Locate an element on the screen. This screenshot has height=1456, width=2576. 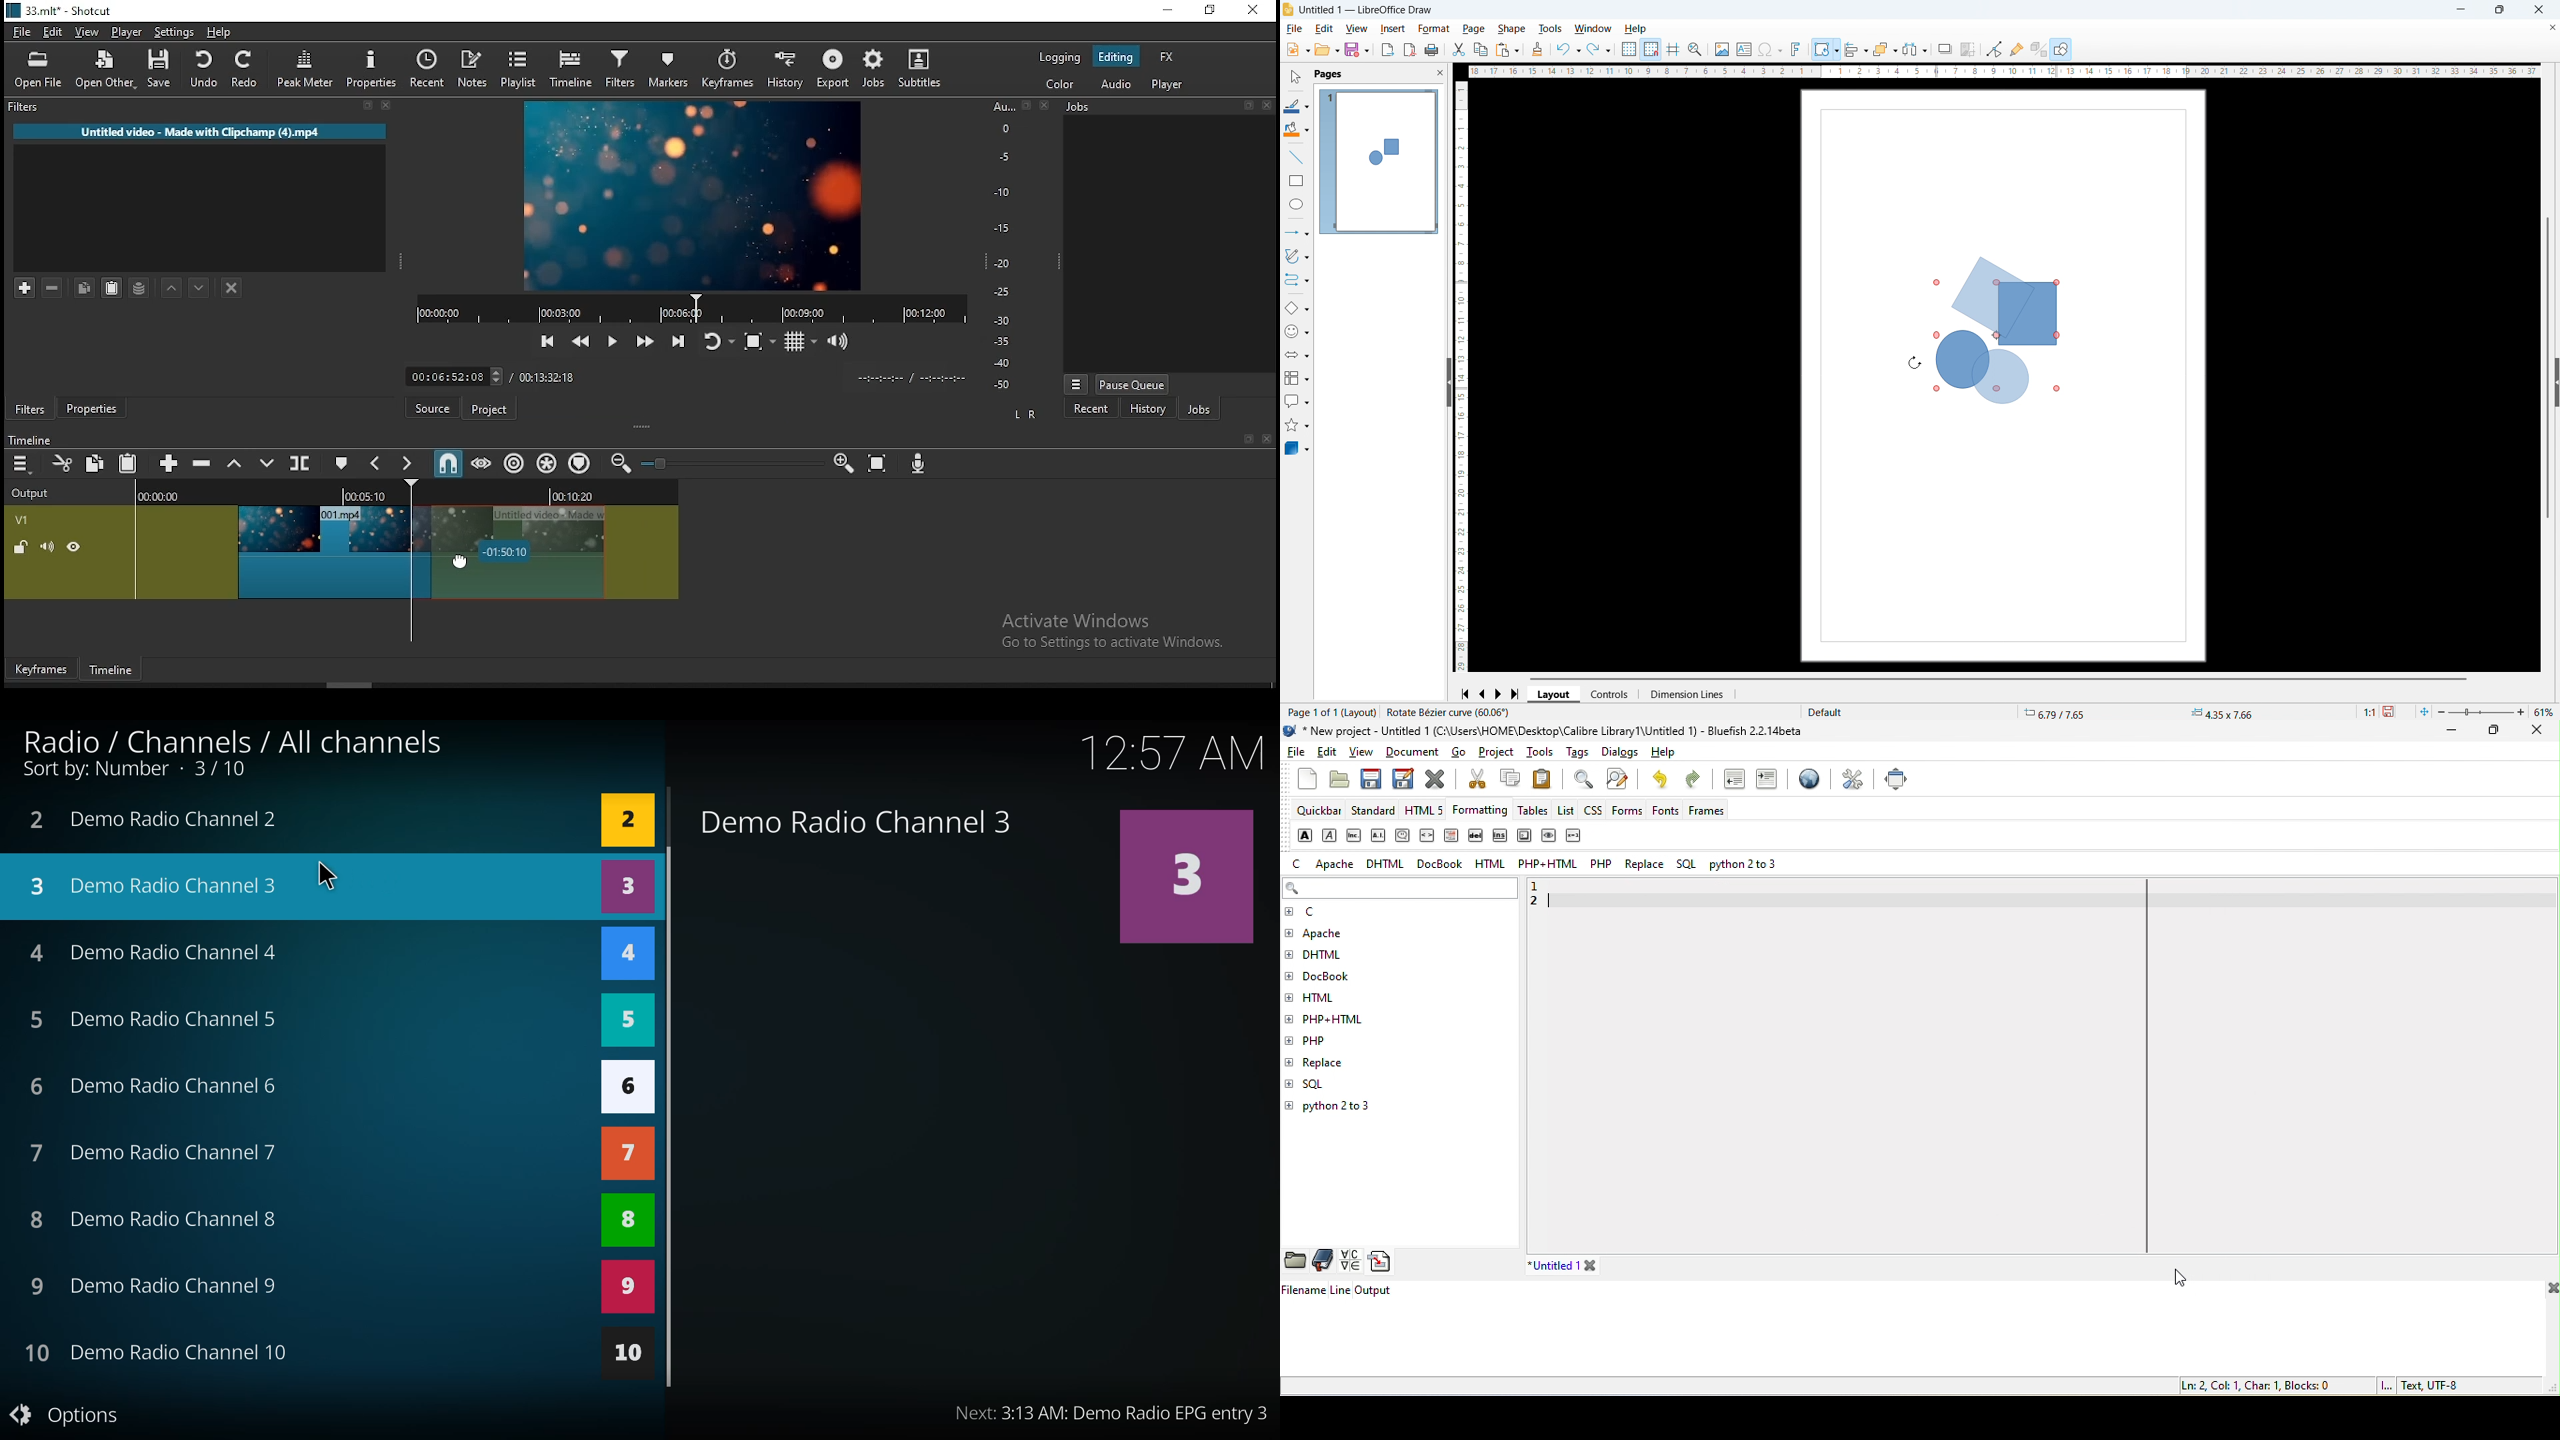
zoom timeline out is located at coordinates (623, 464).